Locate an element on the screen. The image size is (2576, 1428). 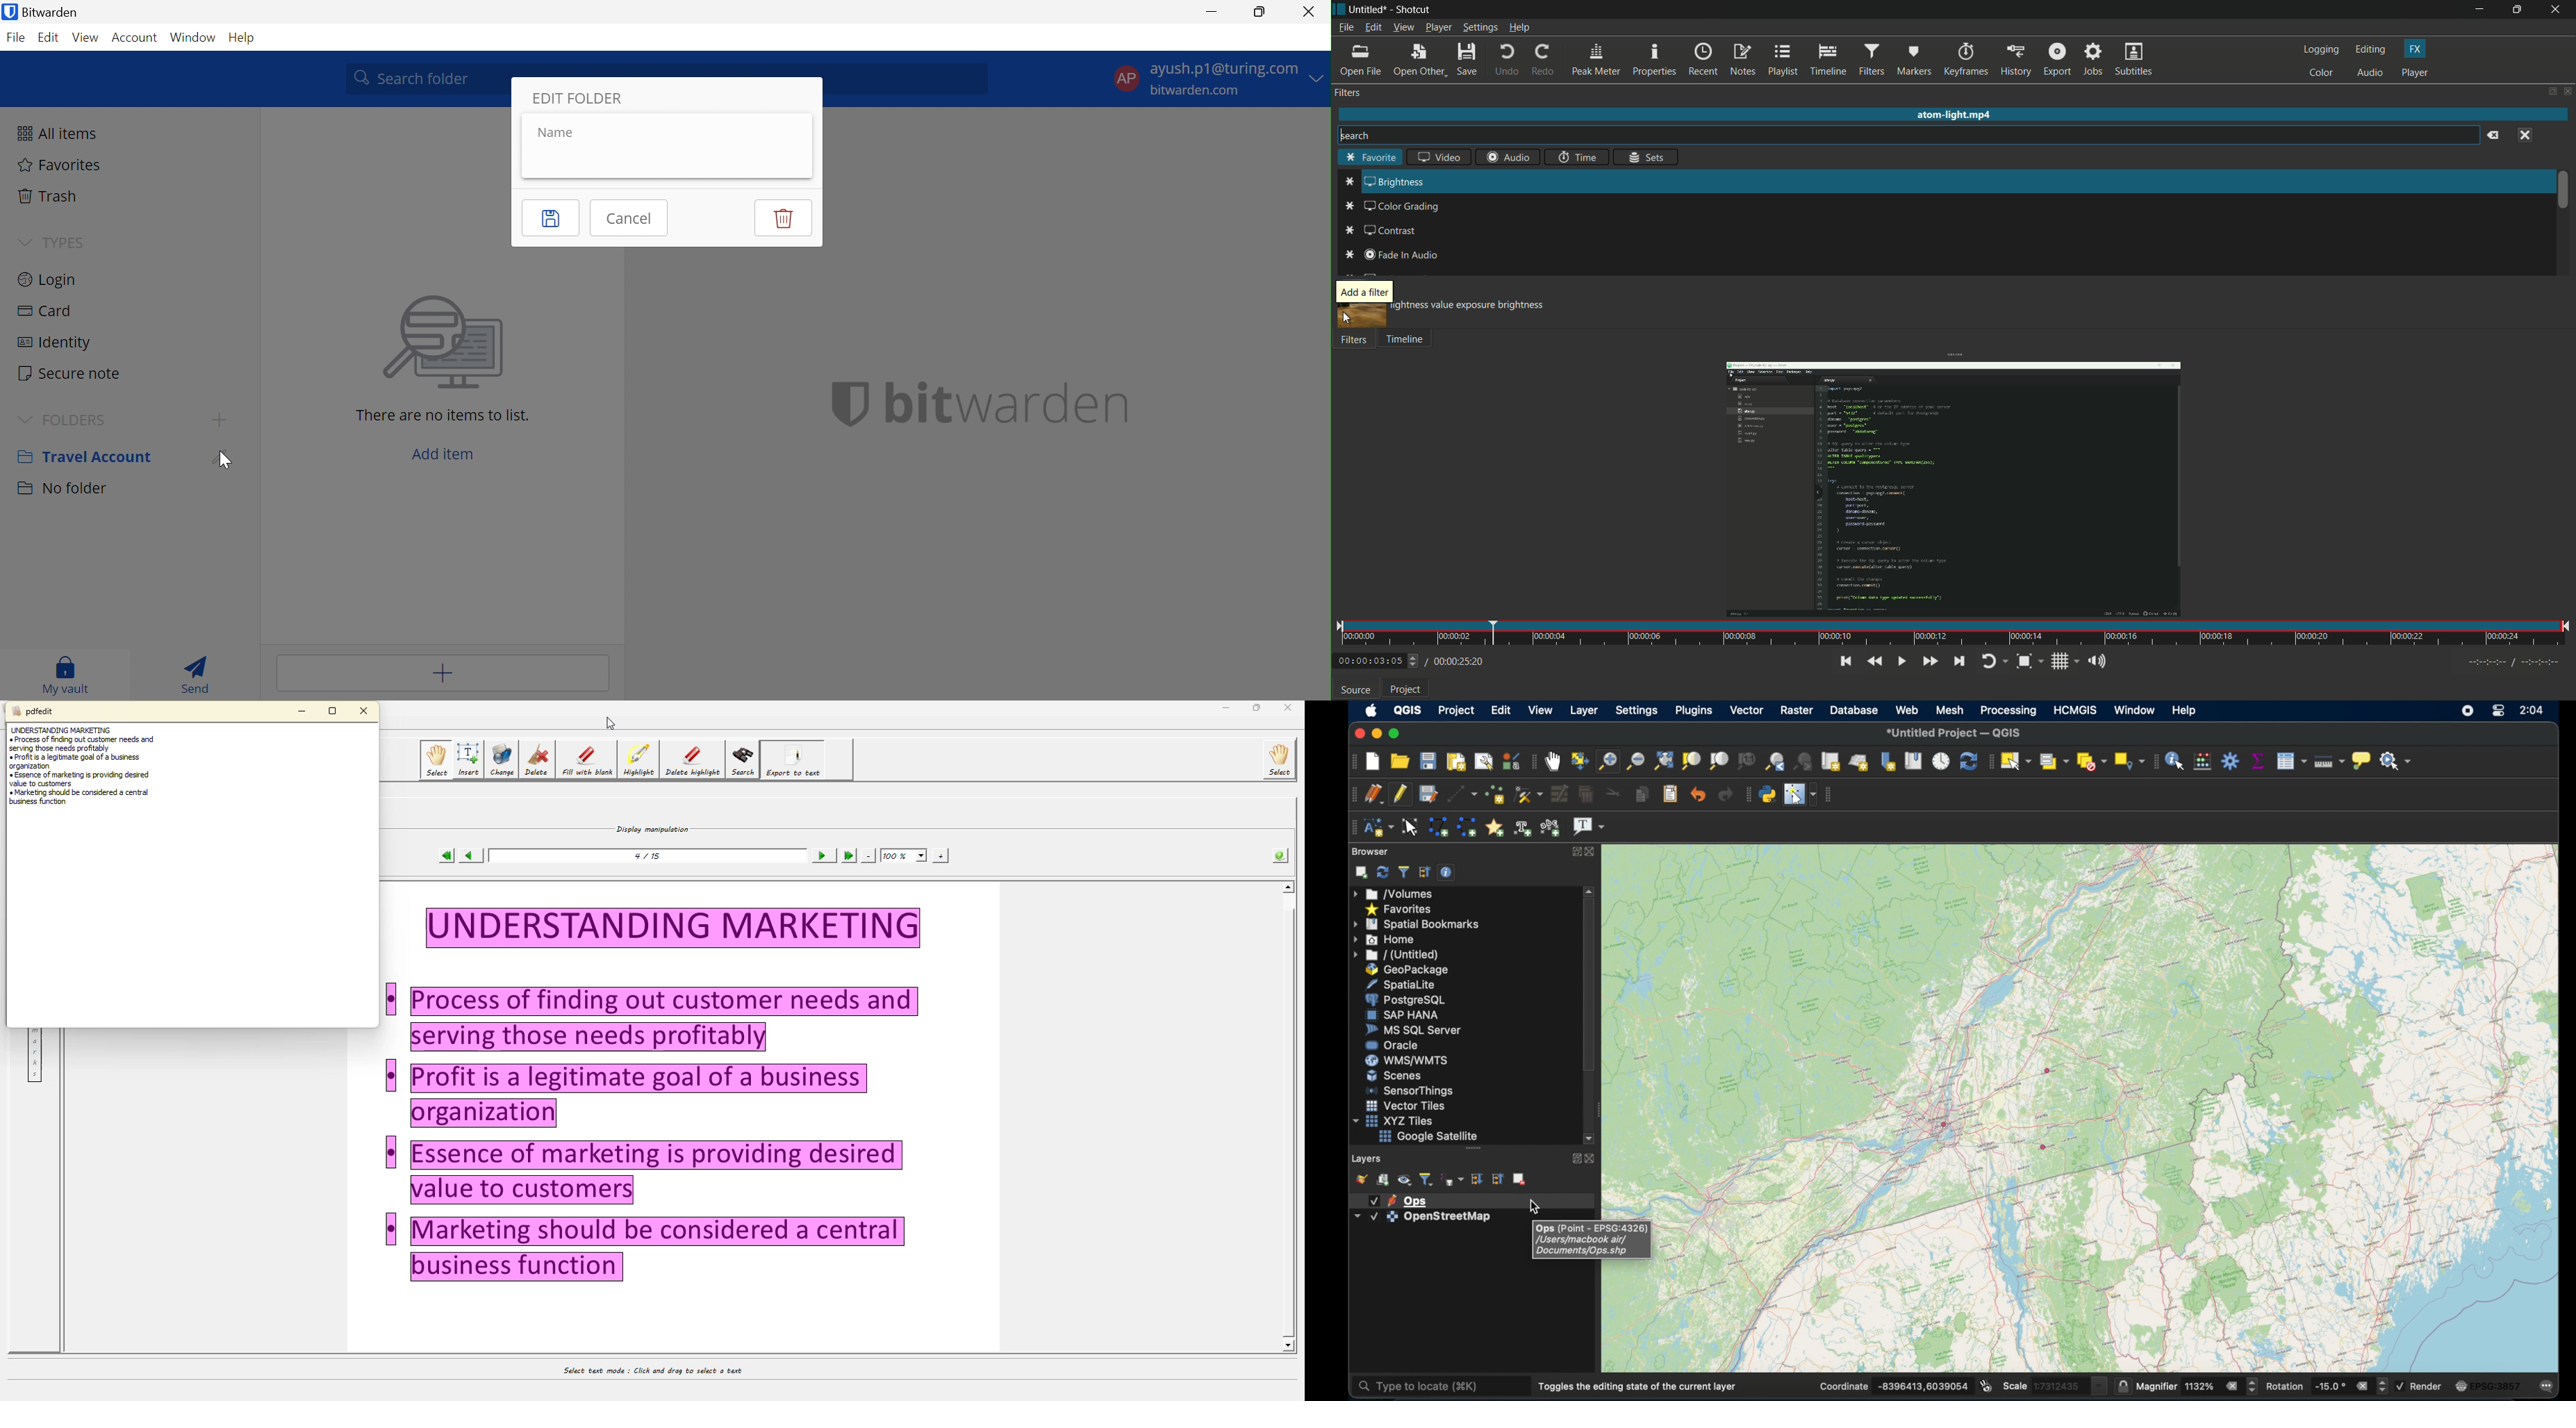
annotations toolbar is located at coordinates (1352, 827).